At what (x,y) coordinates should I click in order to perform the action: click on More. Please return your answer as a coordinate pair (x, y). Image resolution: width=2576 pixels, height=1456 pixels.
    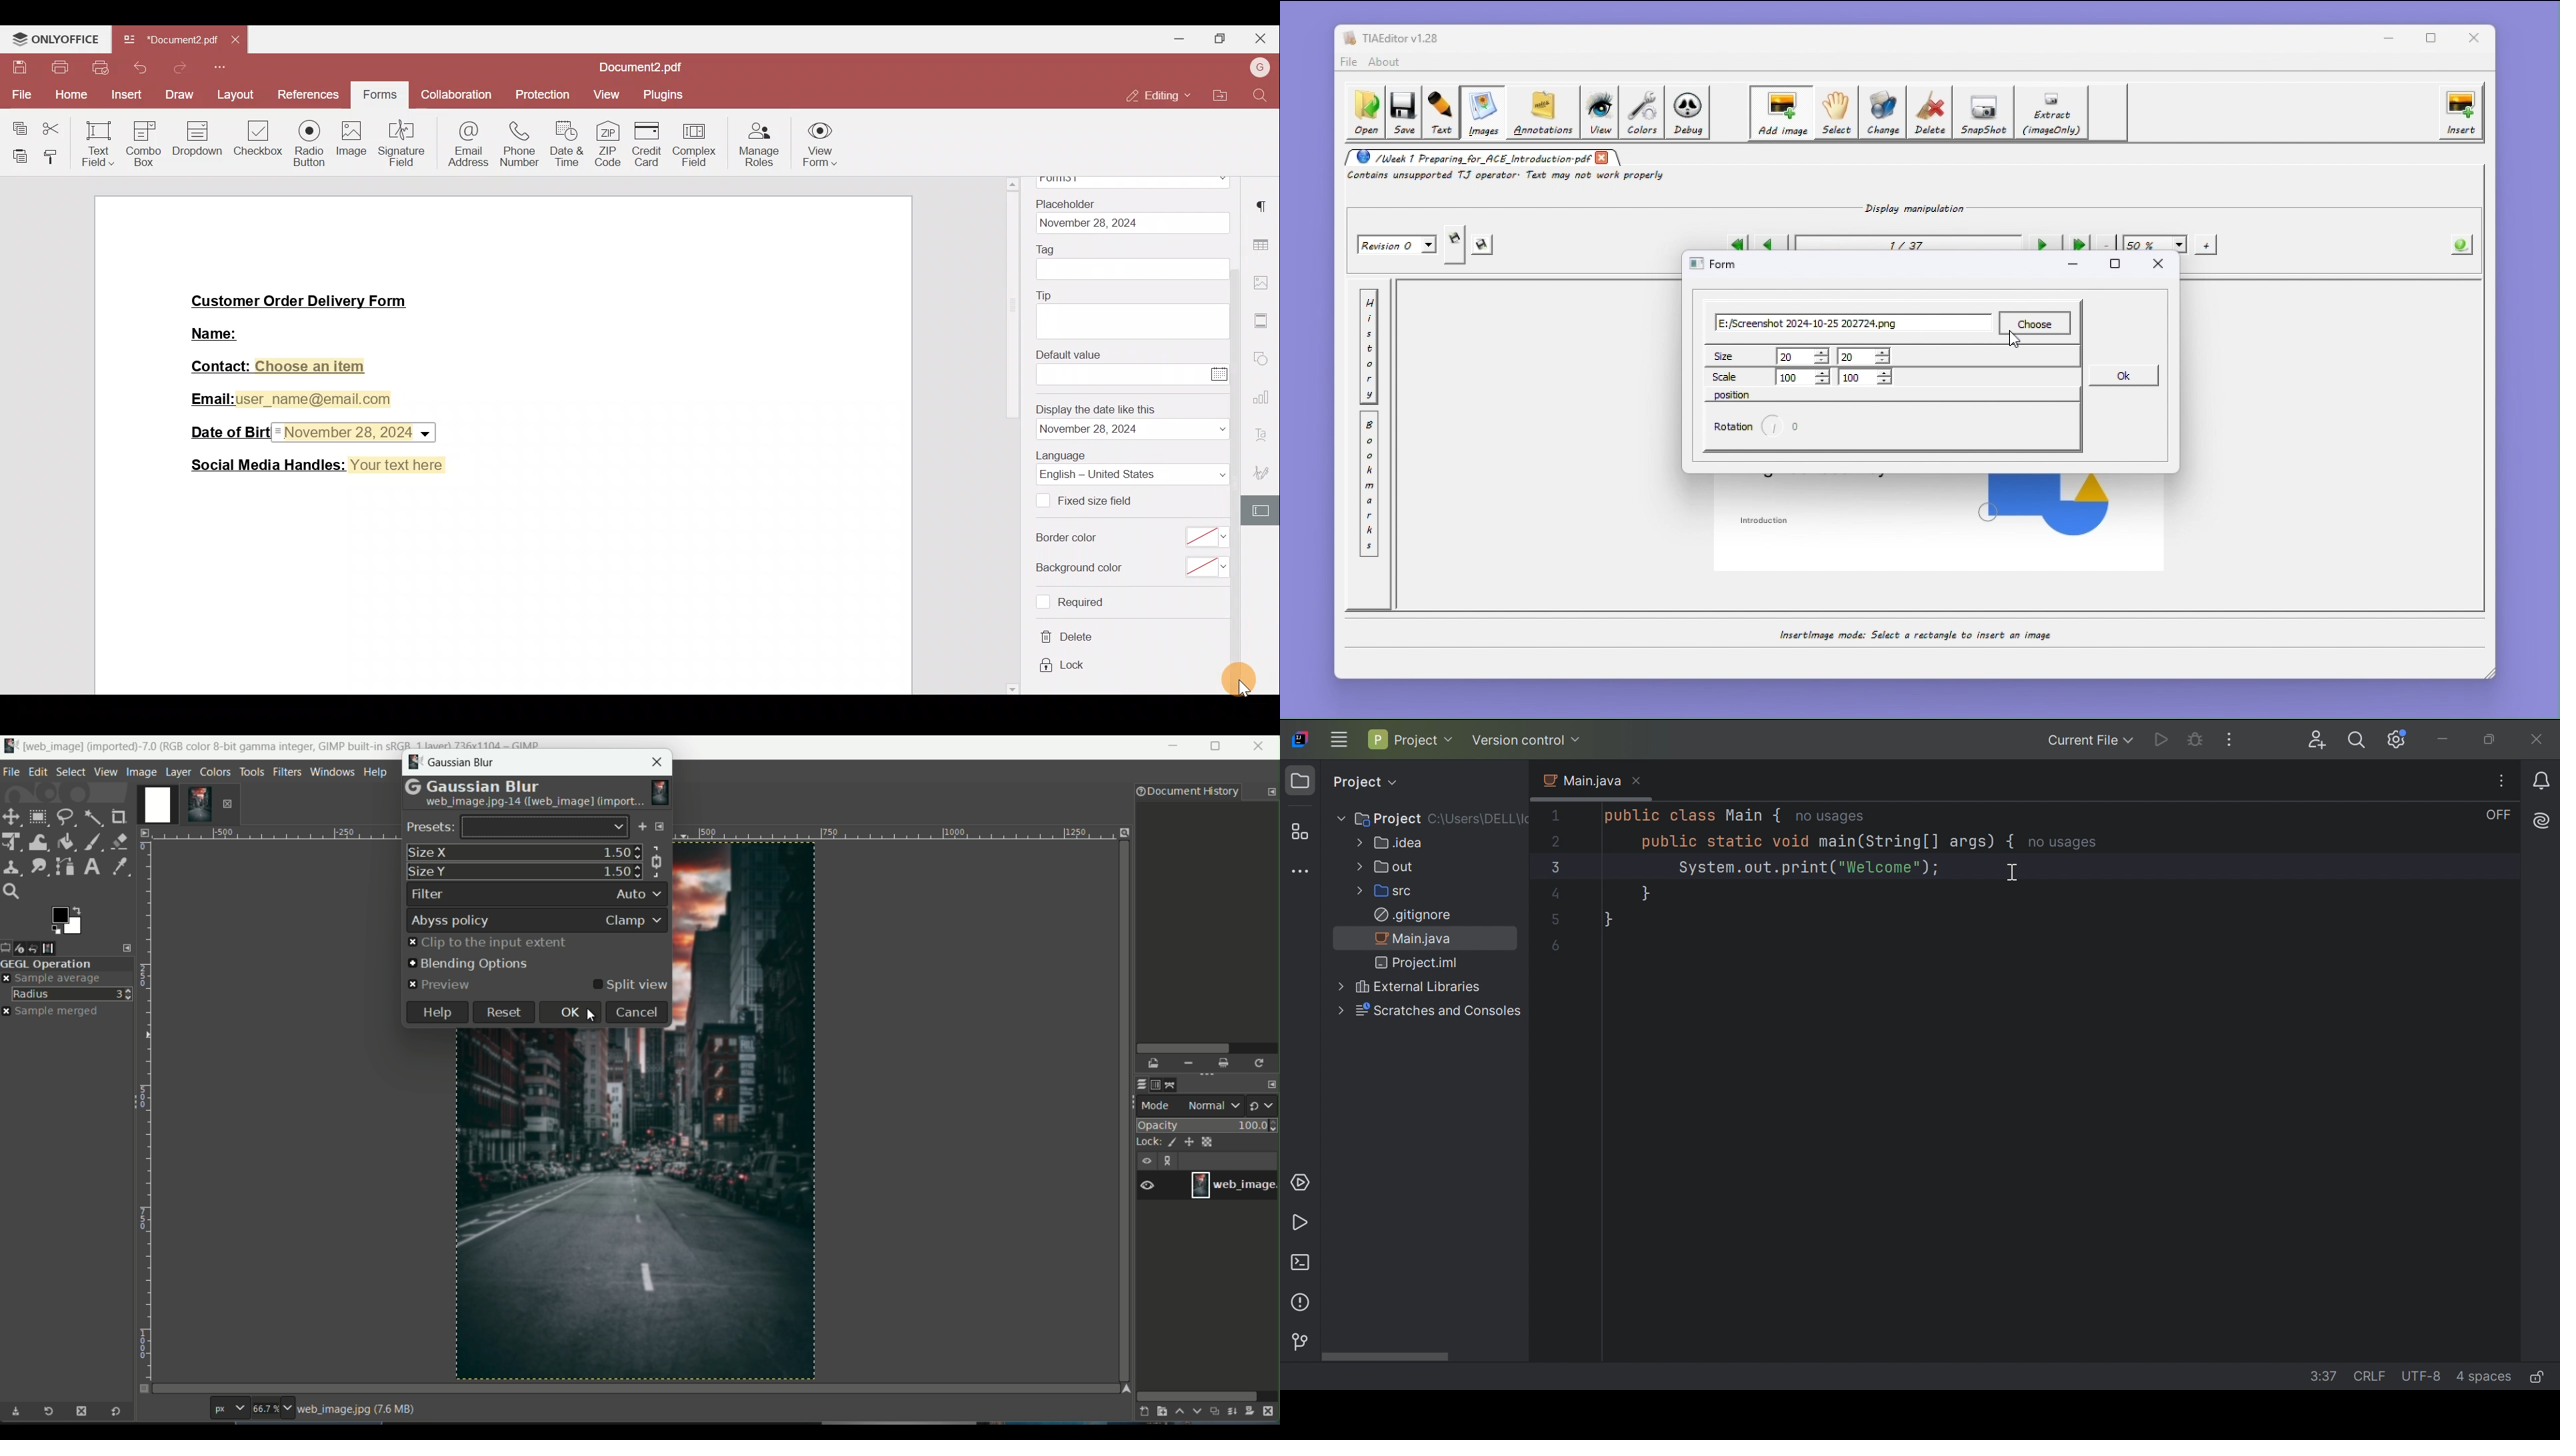
    Looking at the image, I should click on (222, 69).